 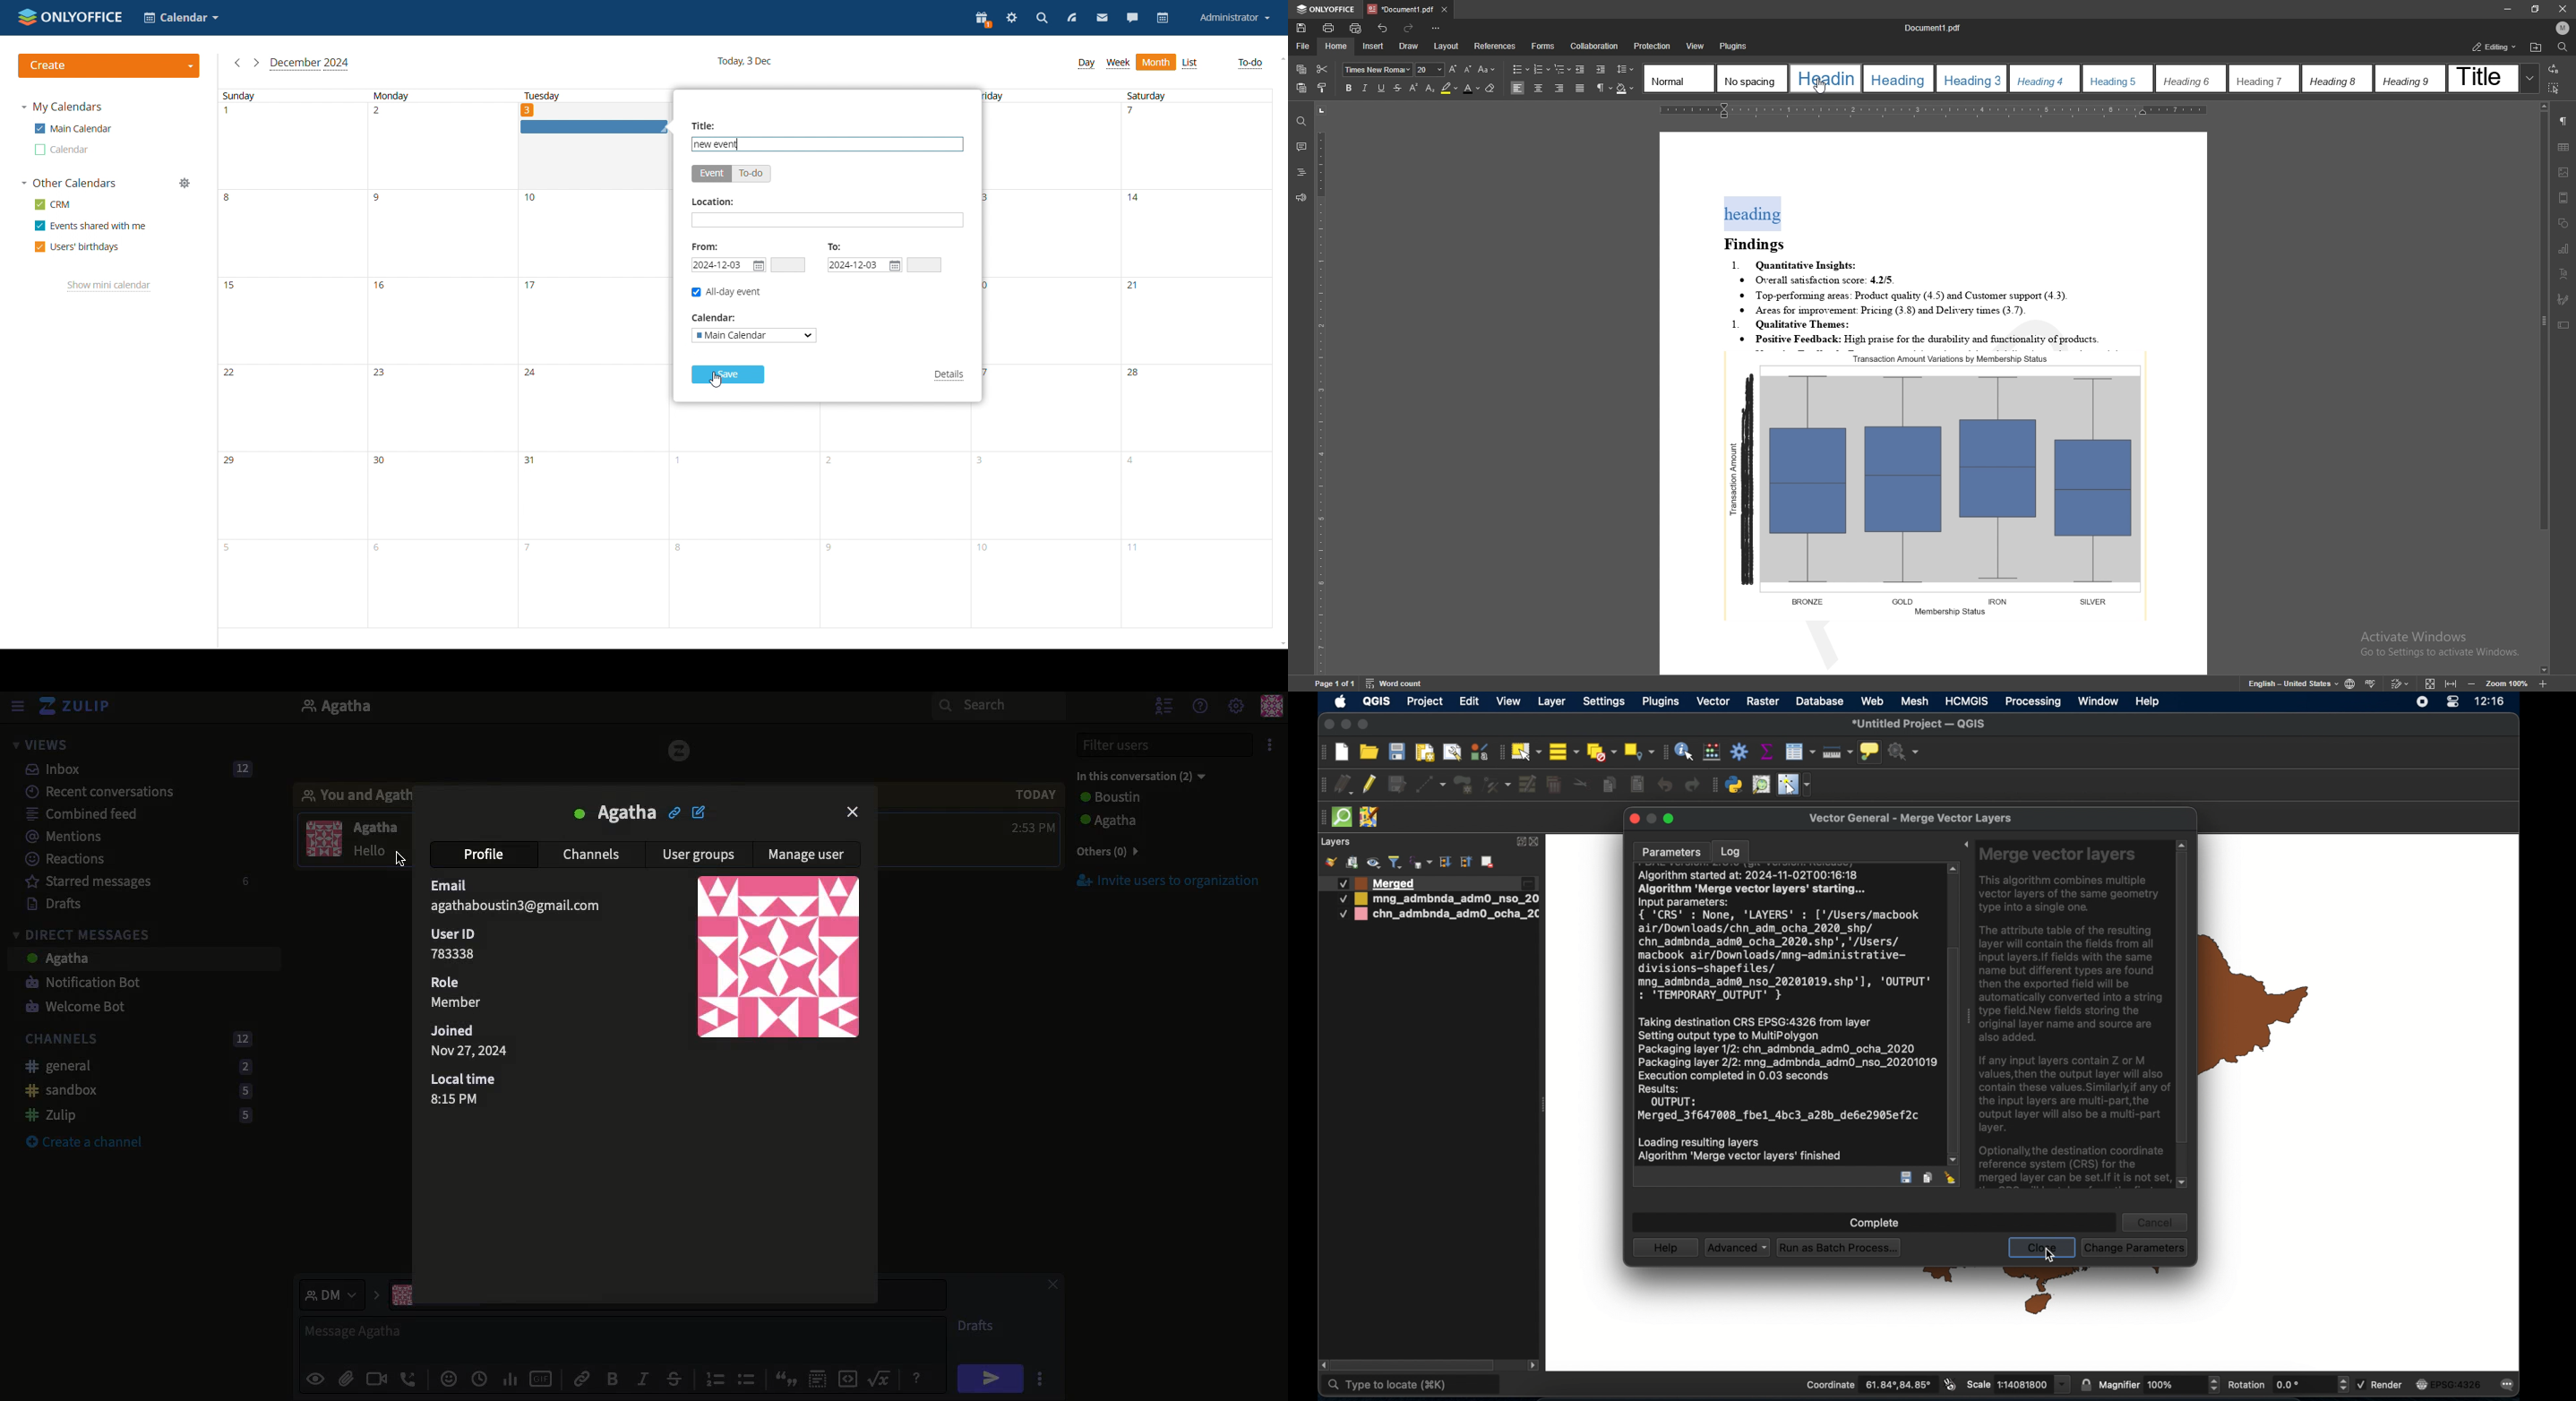 What do you see at coordinates (1609, 786) in the screenshot?
I see `copy features` at bounding box center [1609, 786].